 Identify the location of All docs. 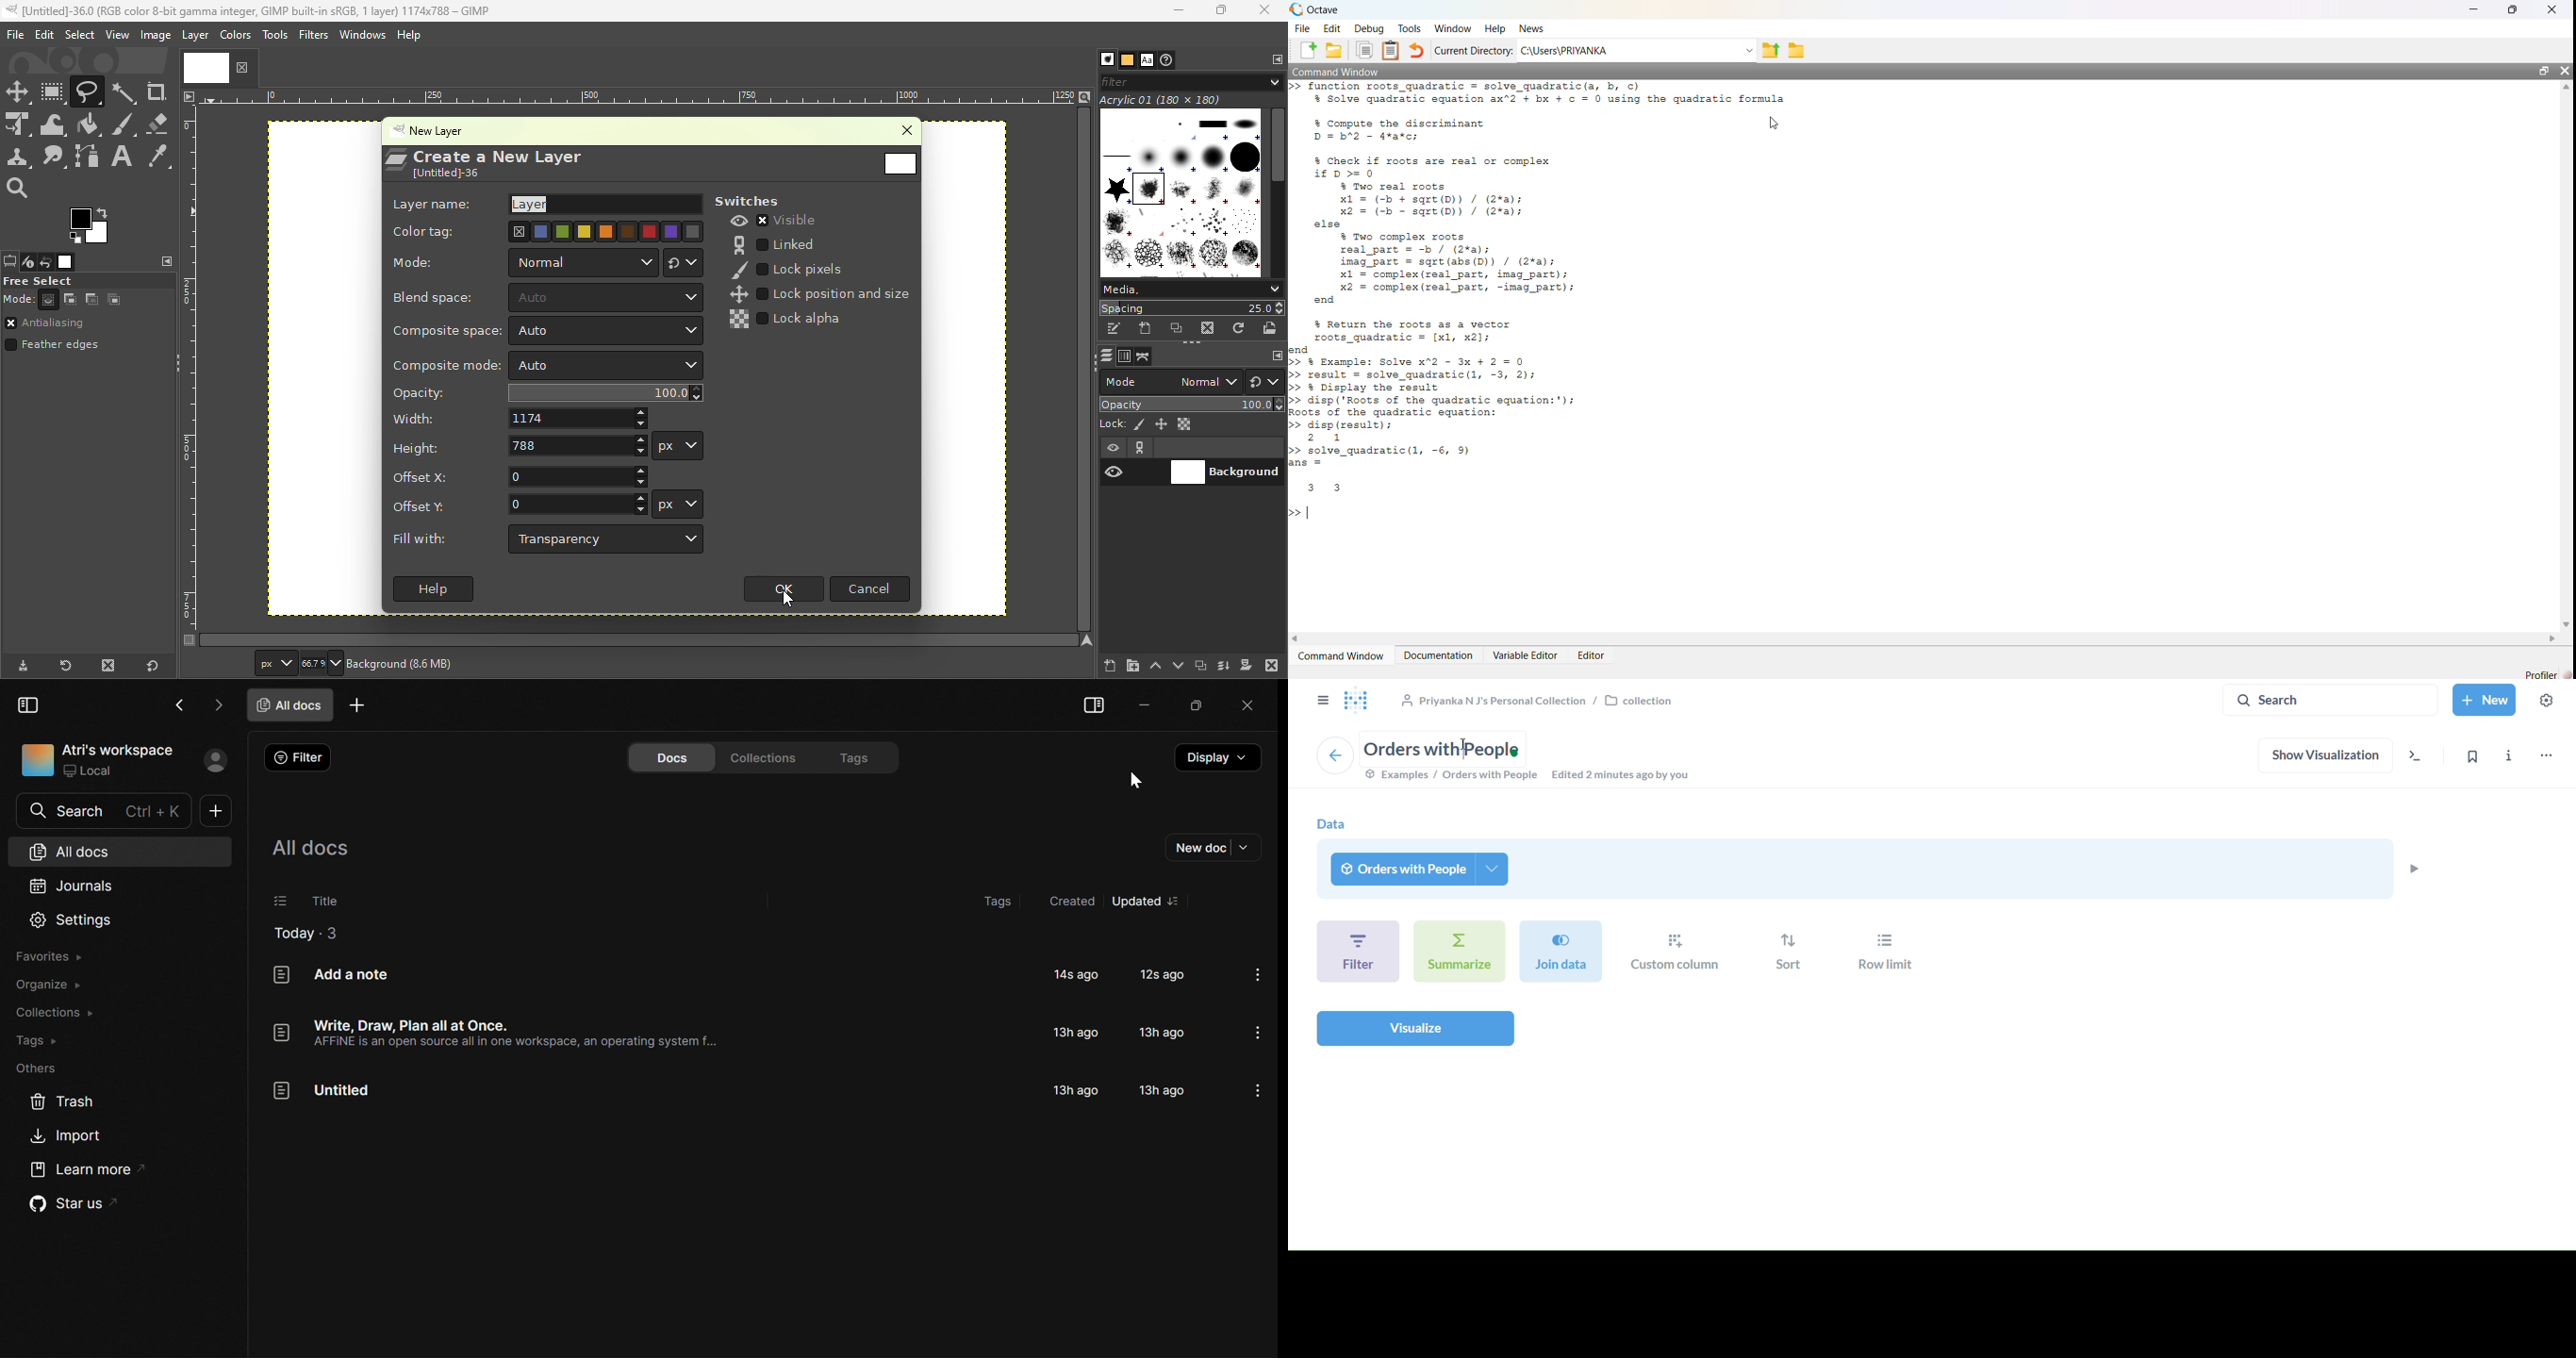
(309, 848).